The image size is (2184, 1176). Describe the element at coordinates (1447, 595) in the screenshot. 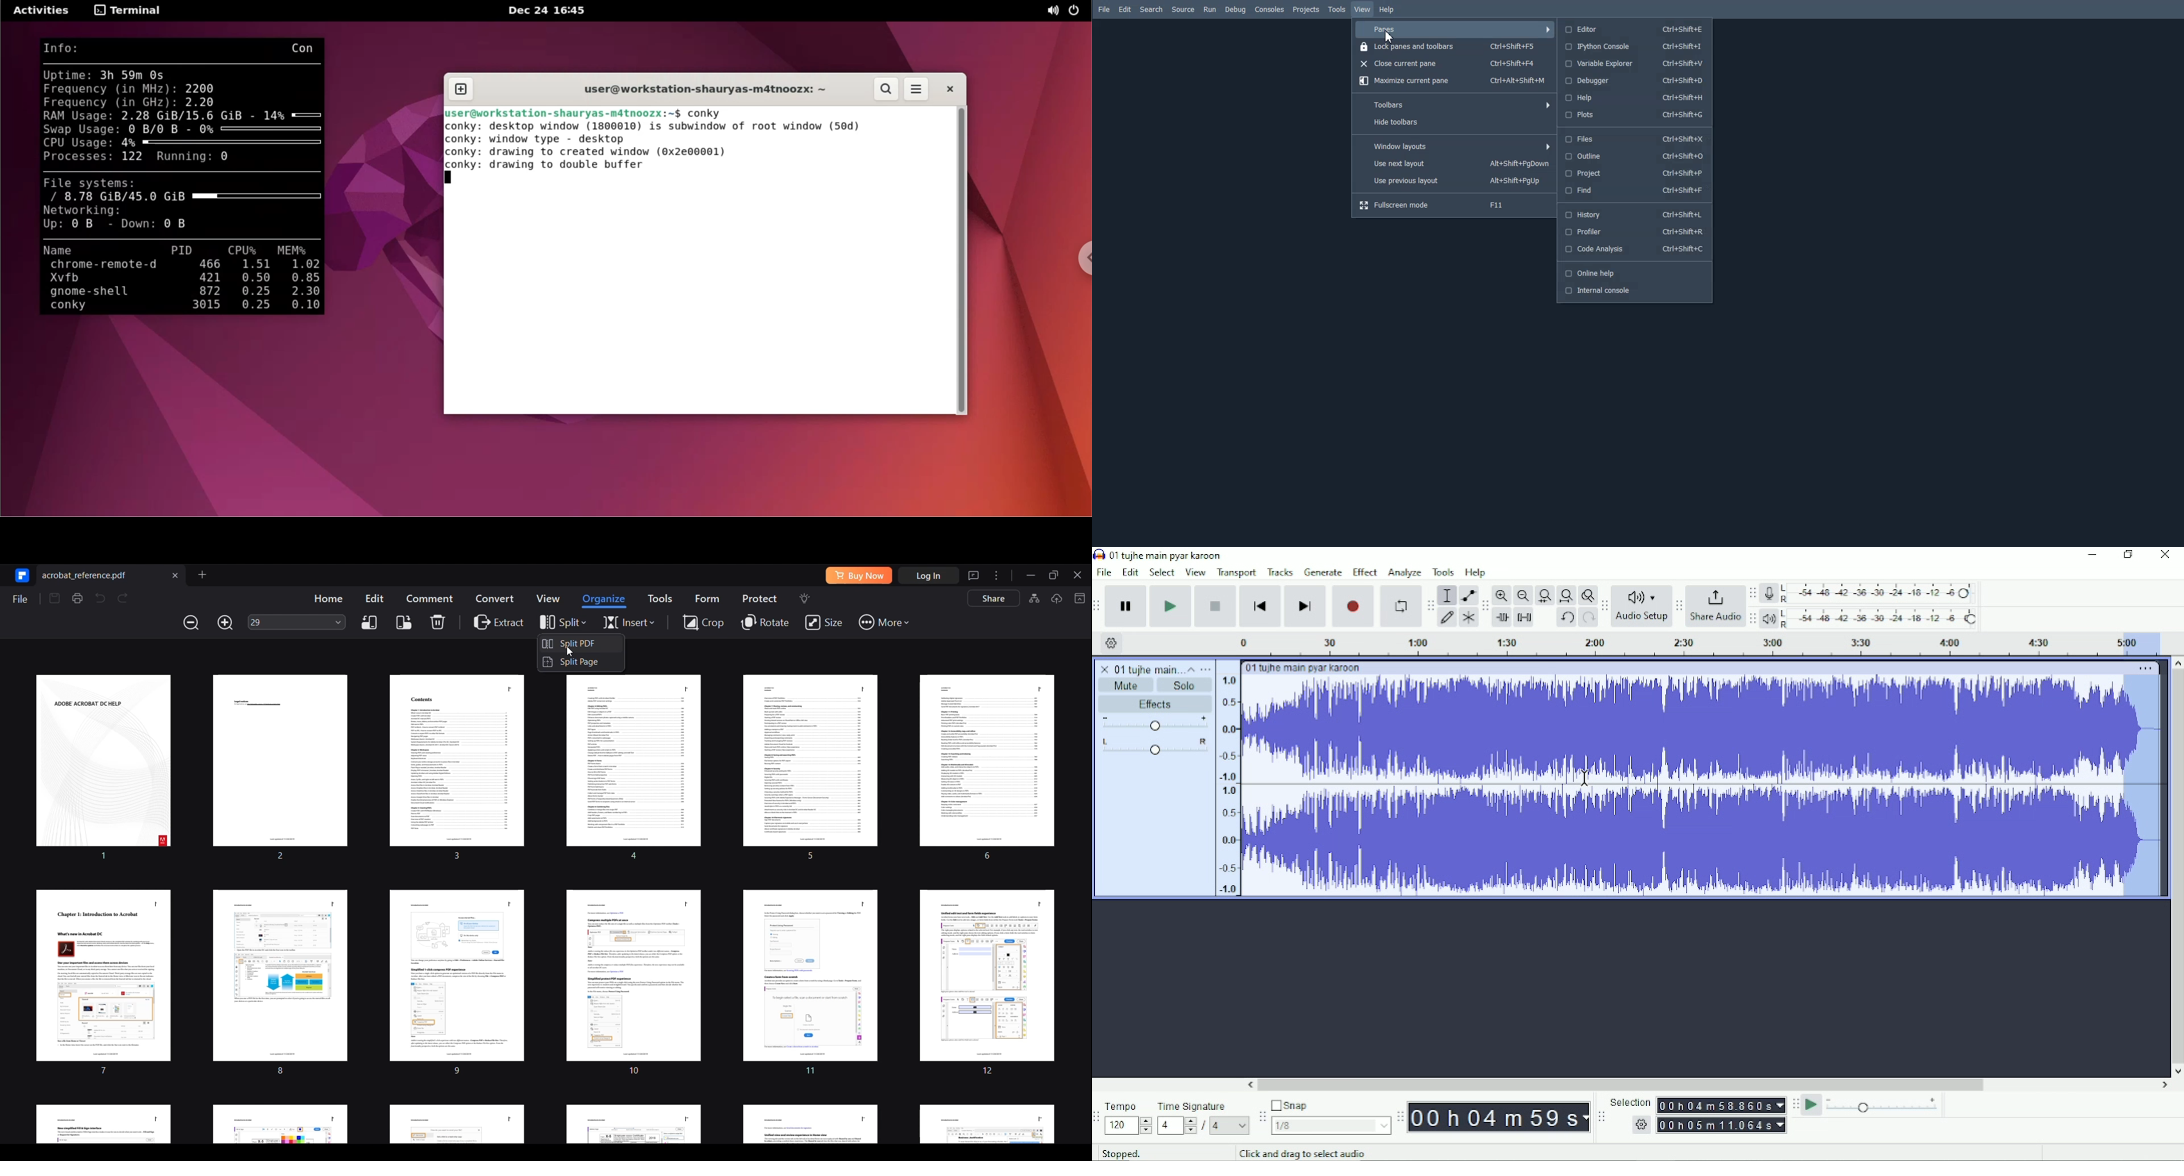

I see `Selection tool` at that location.